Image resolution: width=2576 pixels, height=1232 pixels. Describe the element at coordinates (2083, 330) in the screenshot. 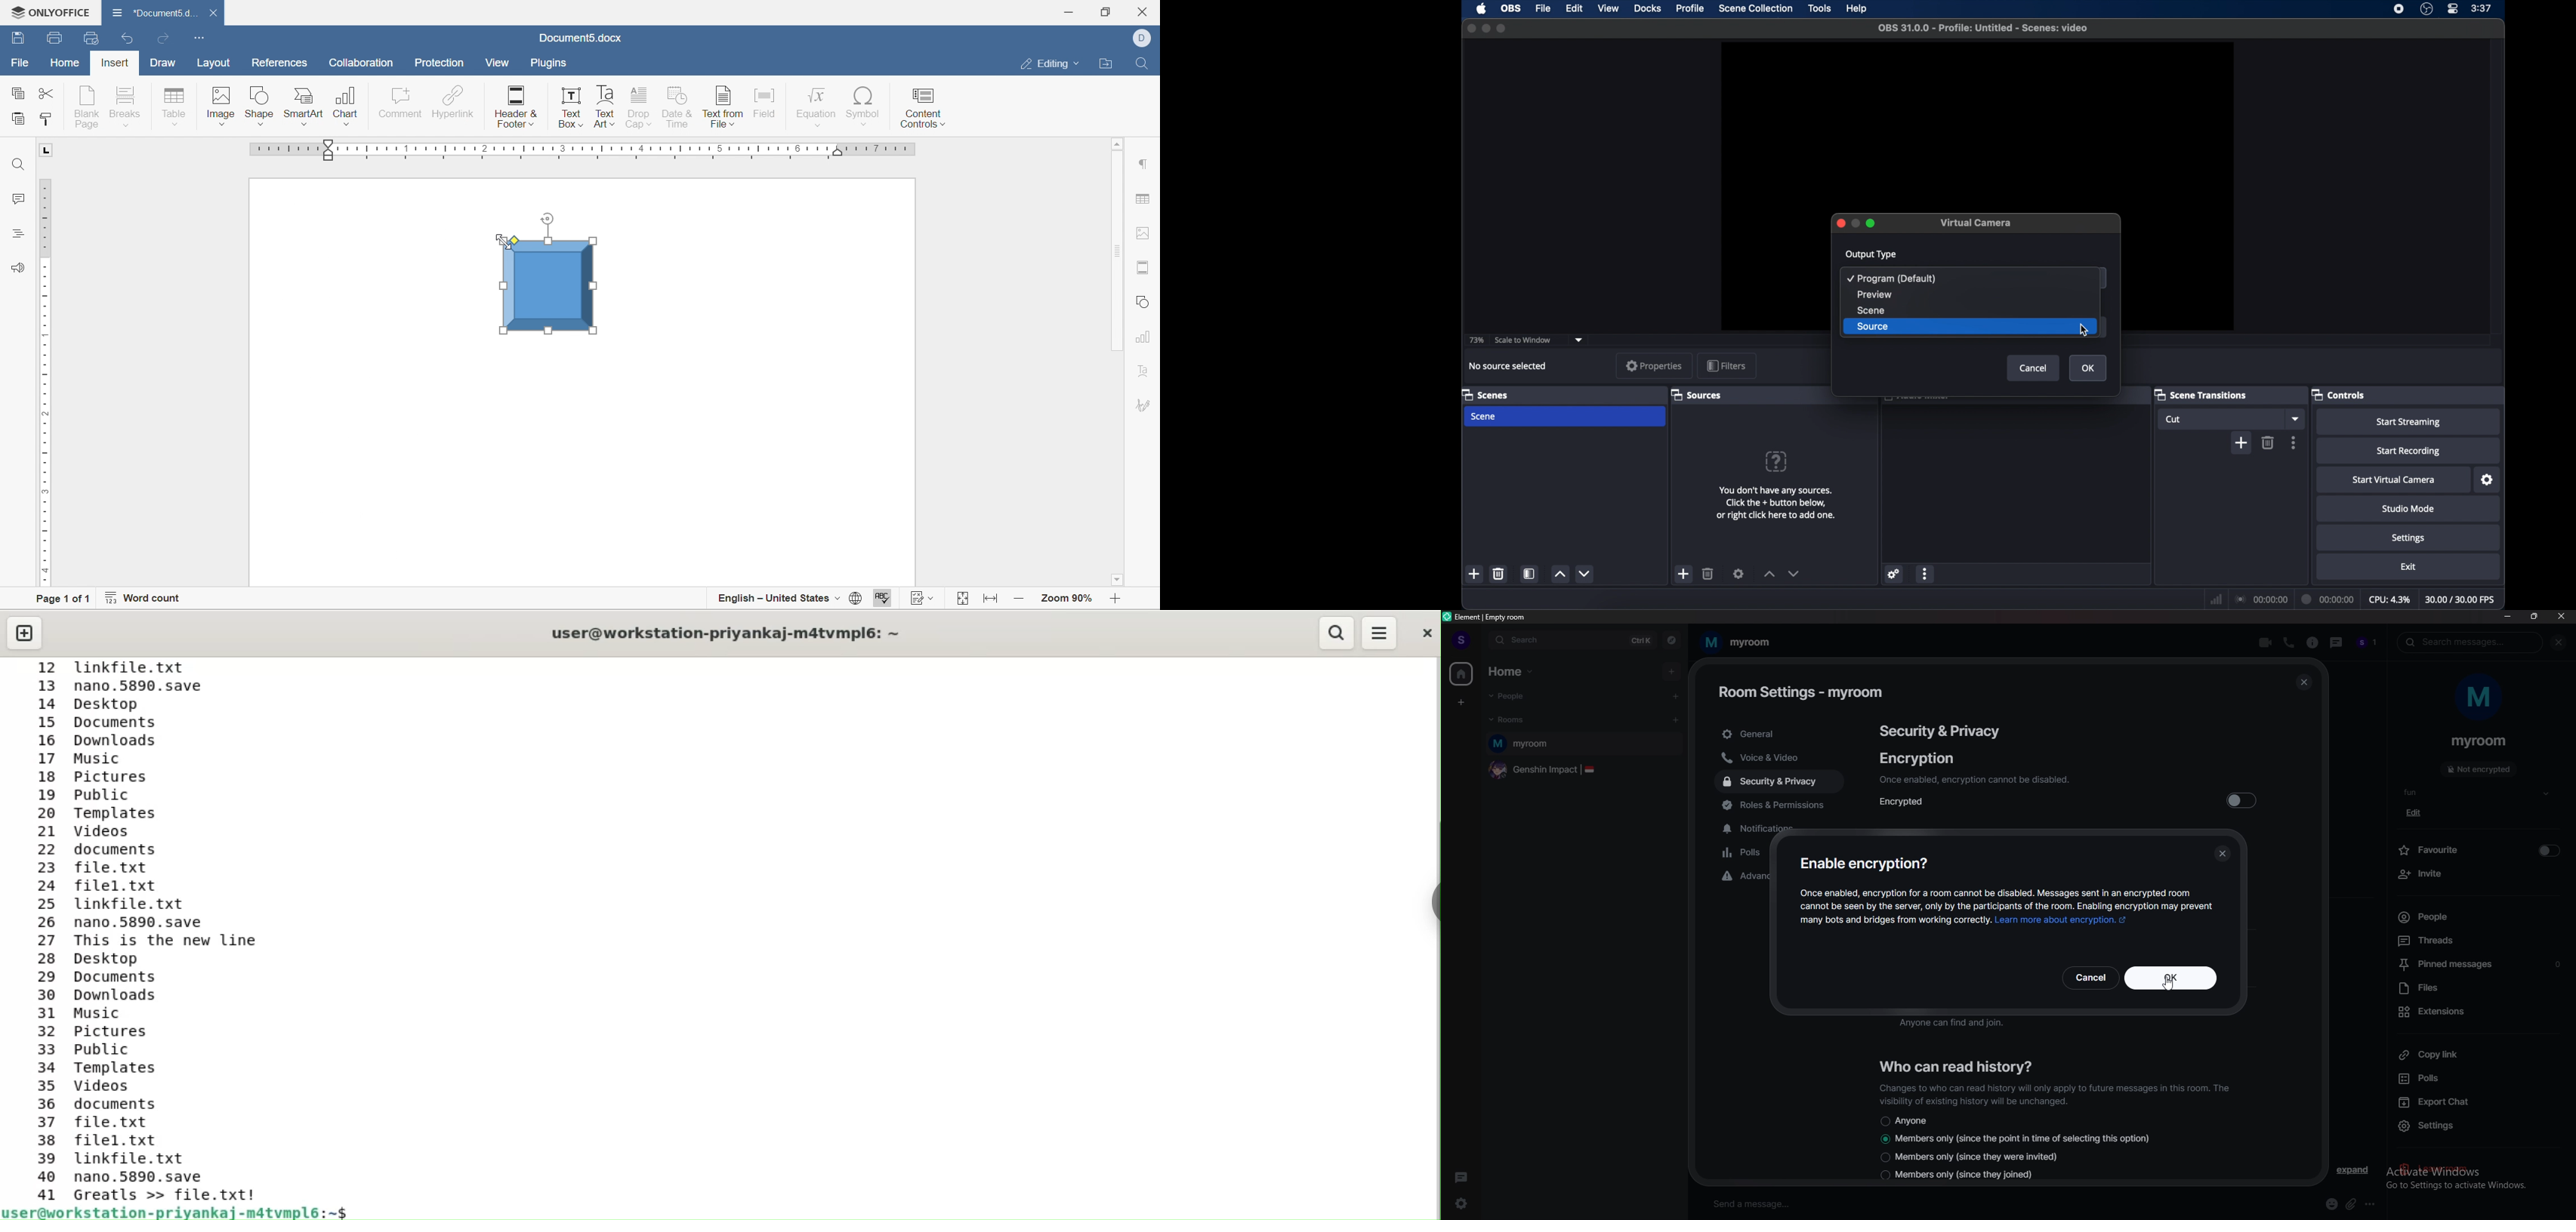

I see `cursor` at that location.